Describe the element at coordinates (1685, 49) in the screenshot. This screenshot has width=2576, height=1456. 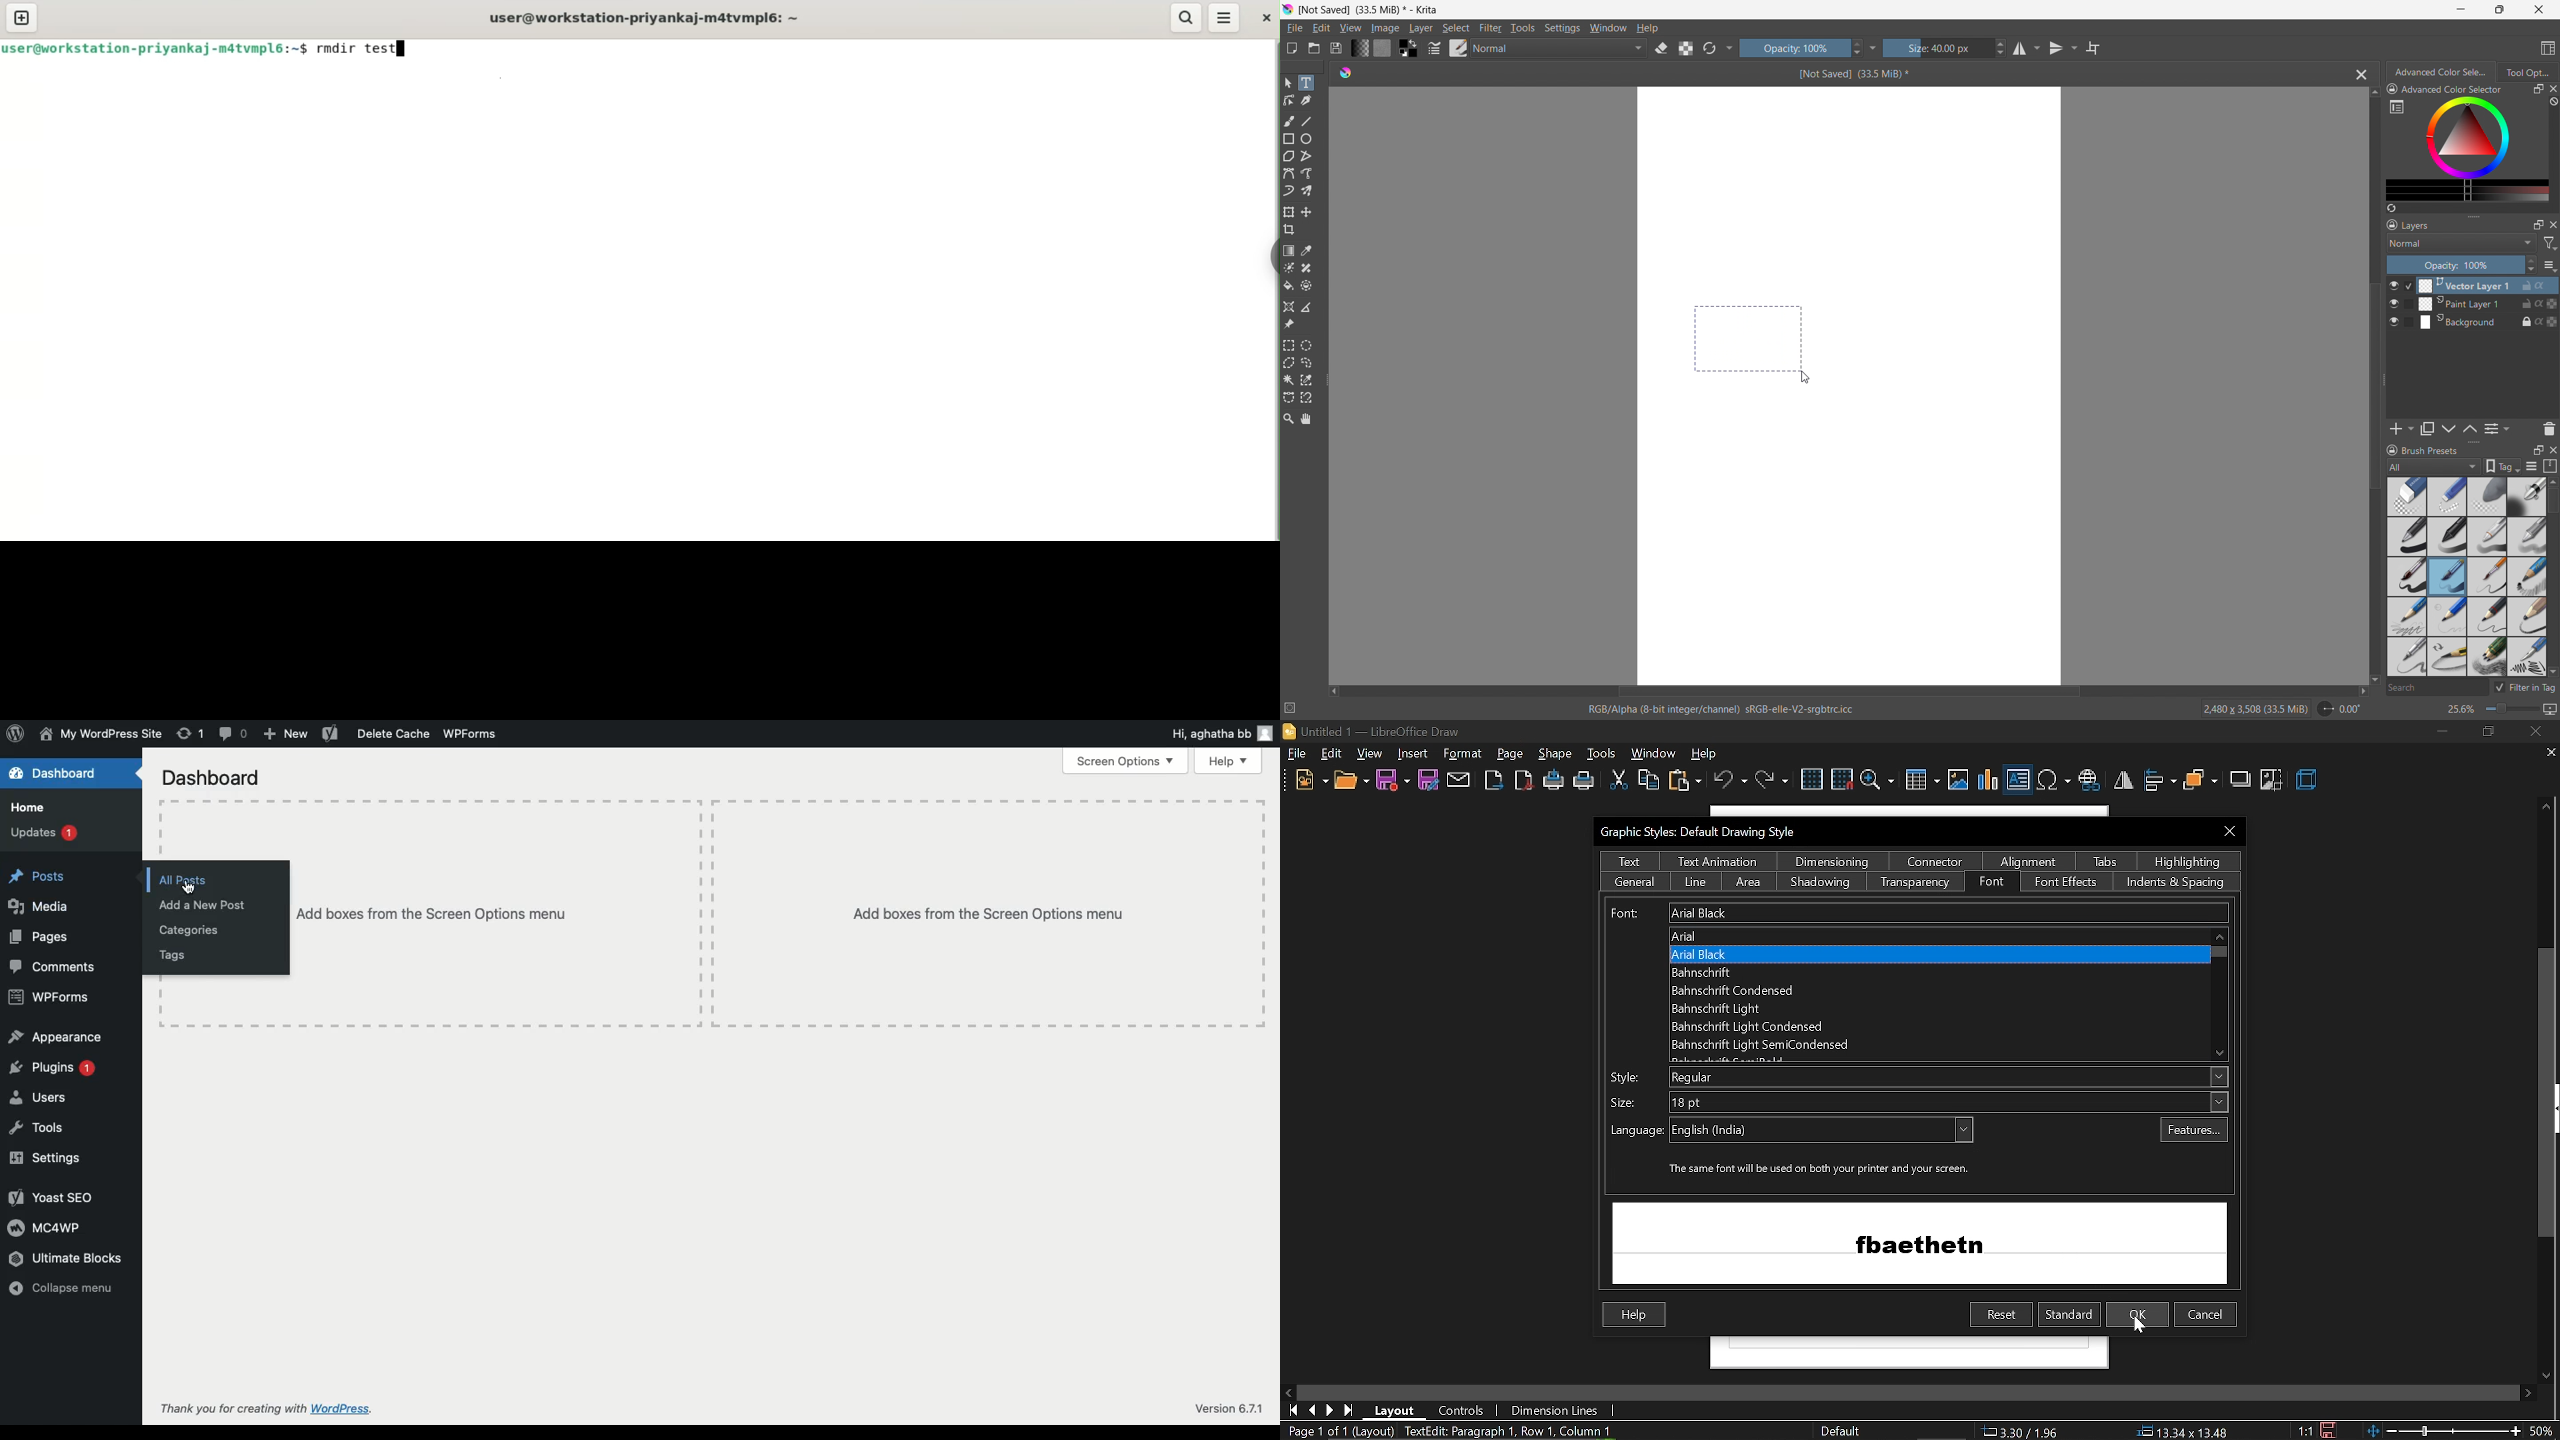
I see `preserve alpha` at that location.